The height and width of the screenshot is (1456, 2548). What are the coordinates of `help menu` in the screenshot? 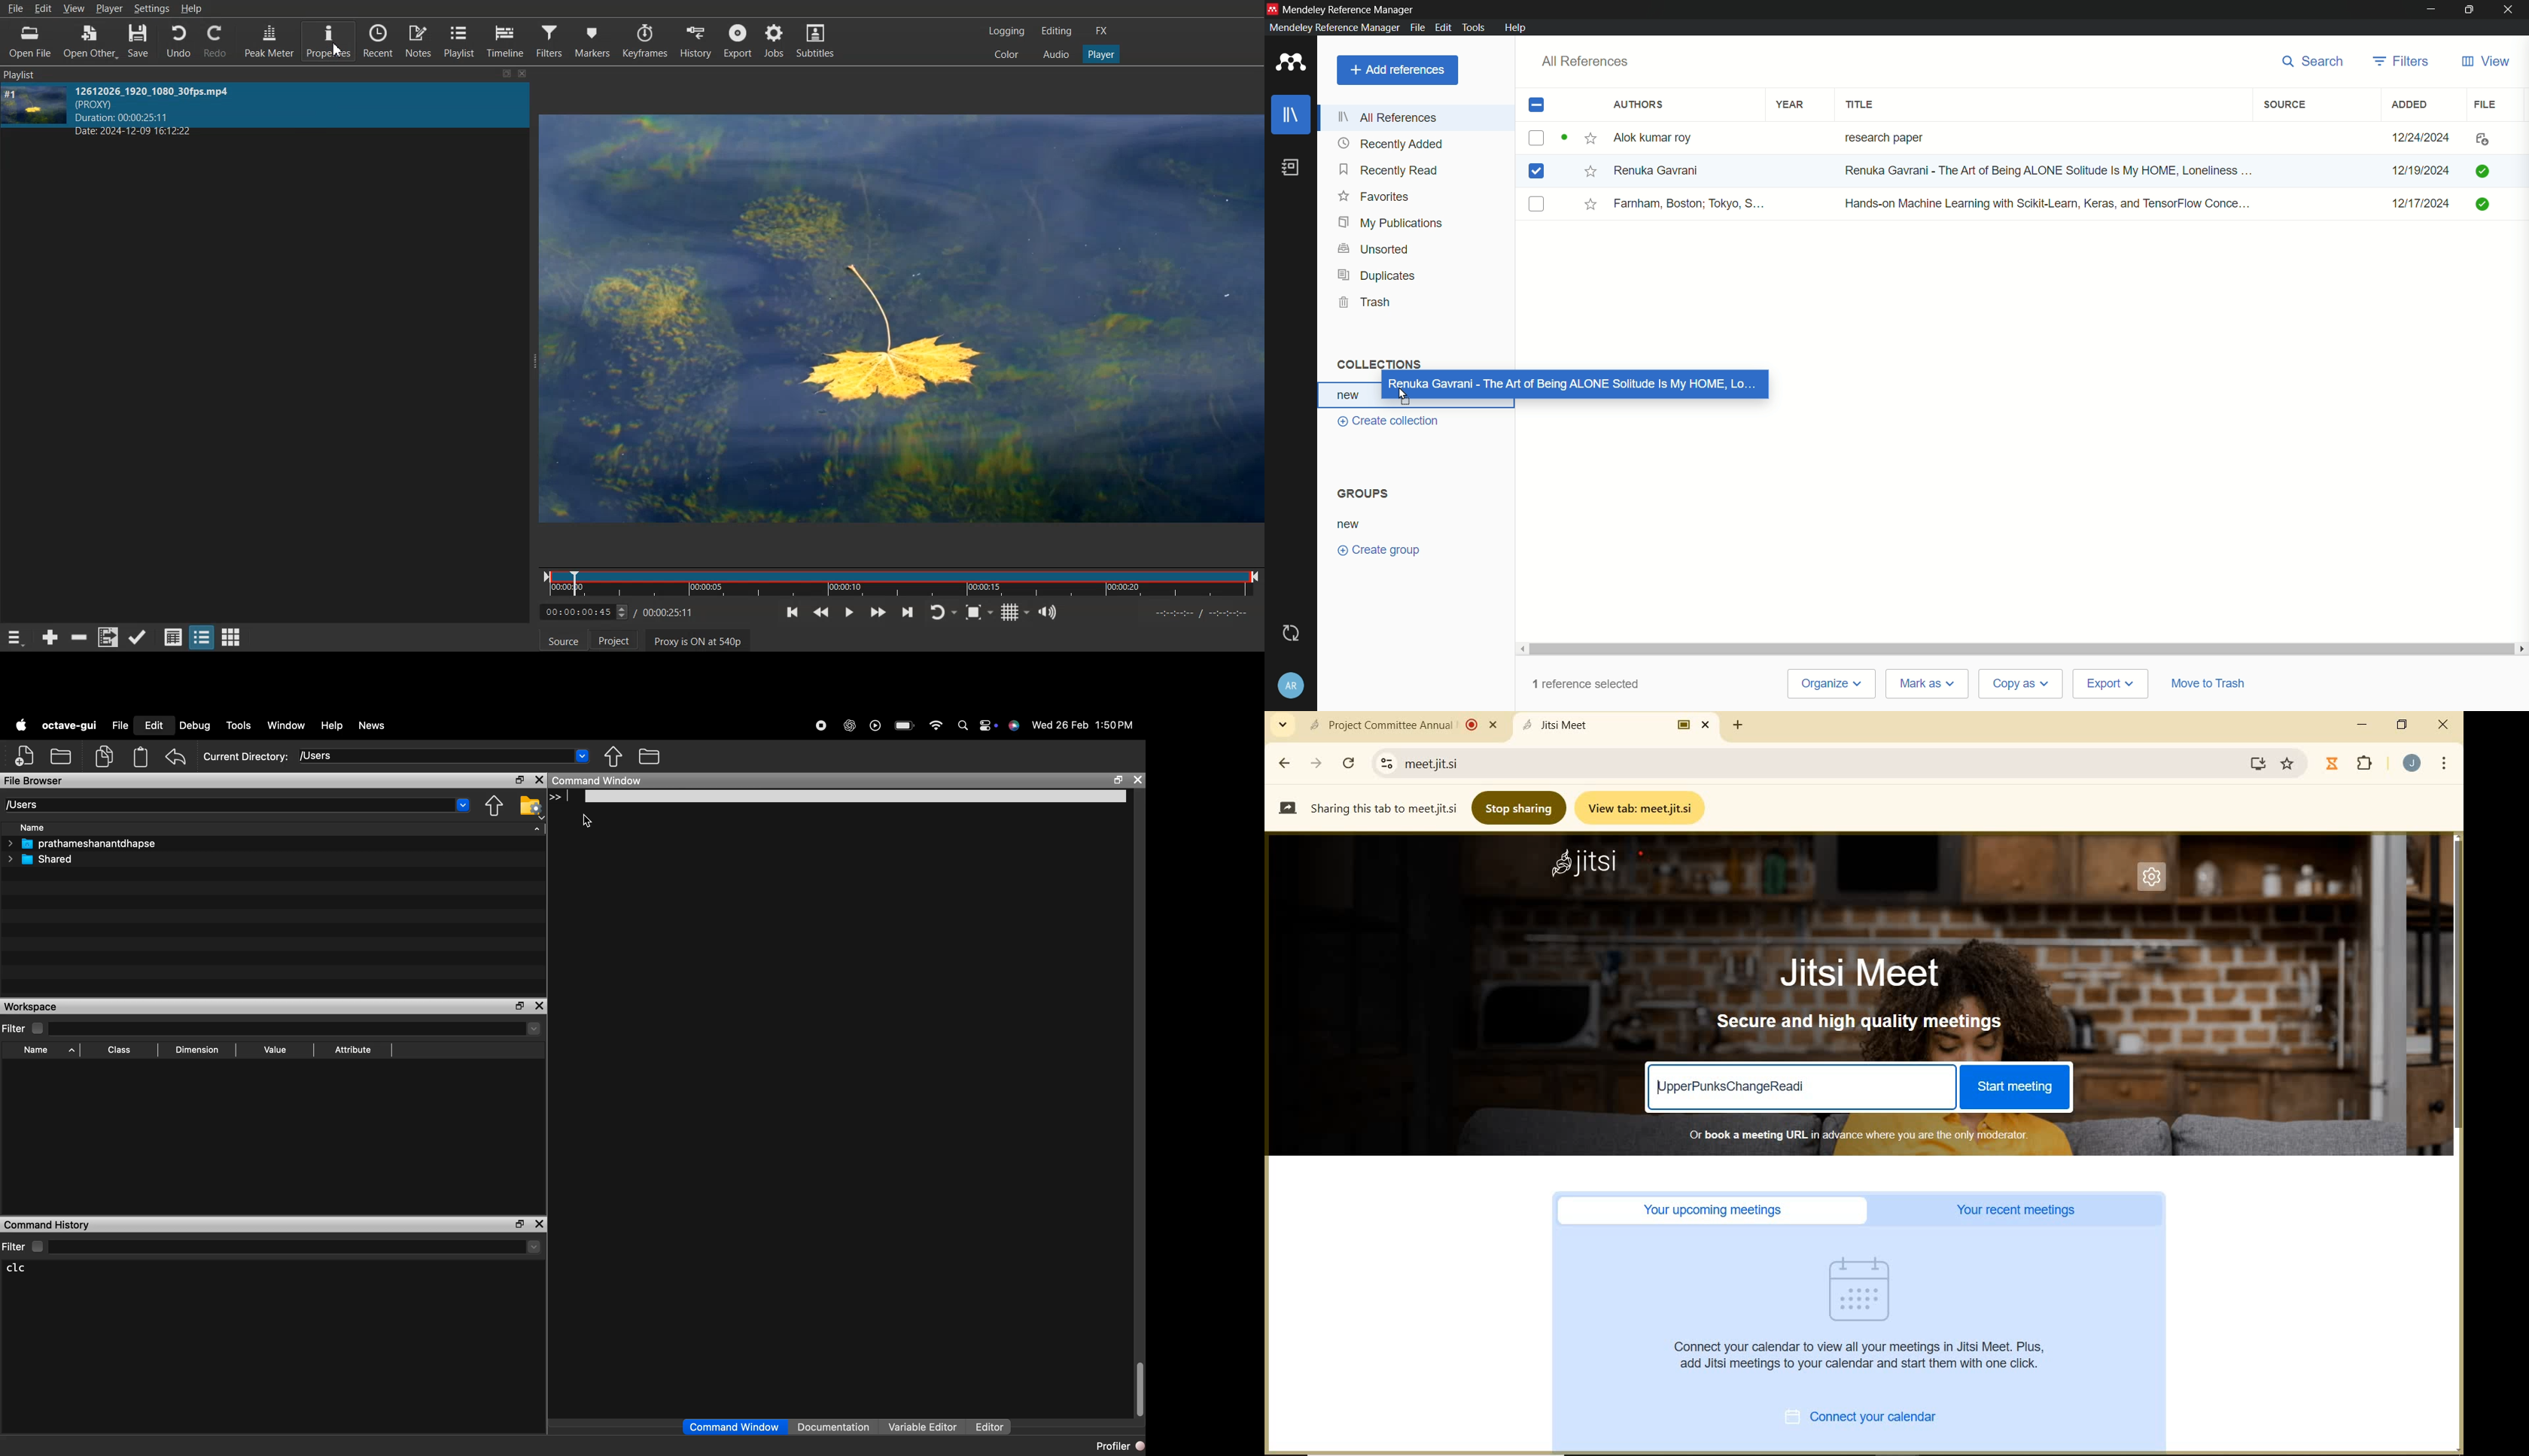 It's located at (1516, 27).